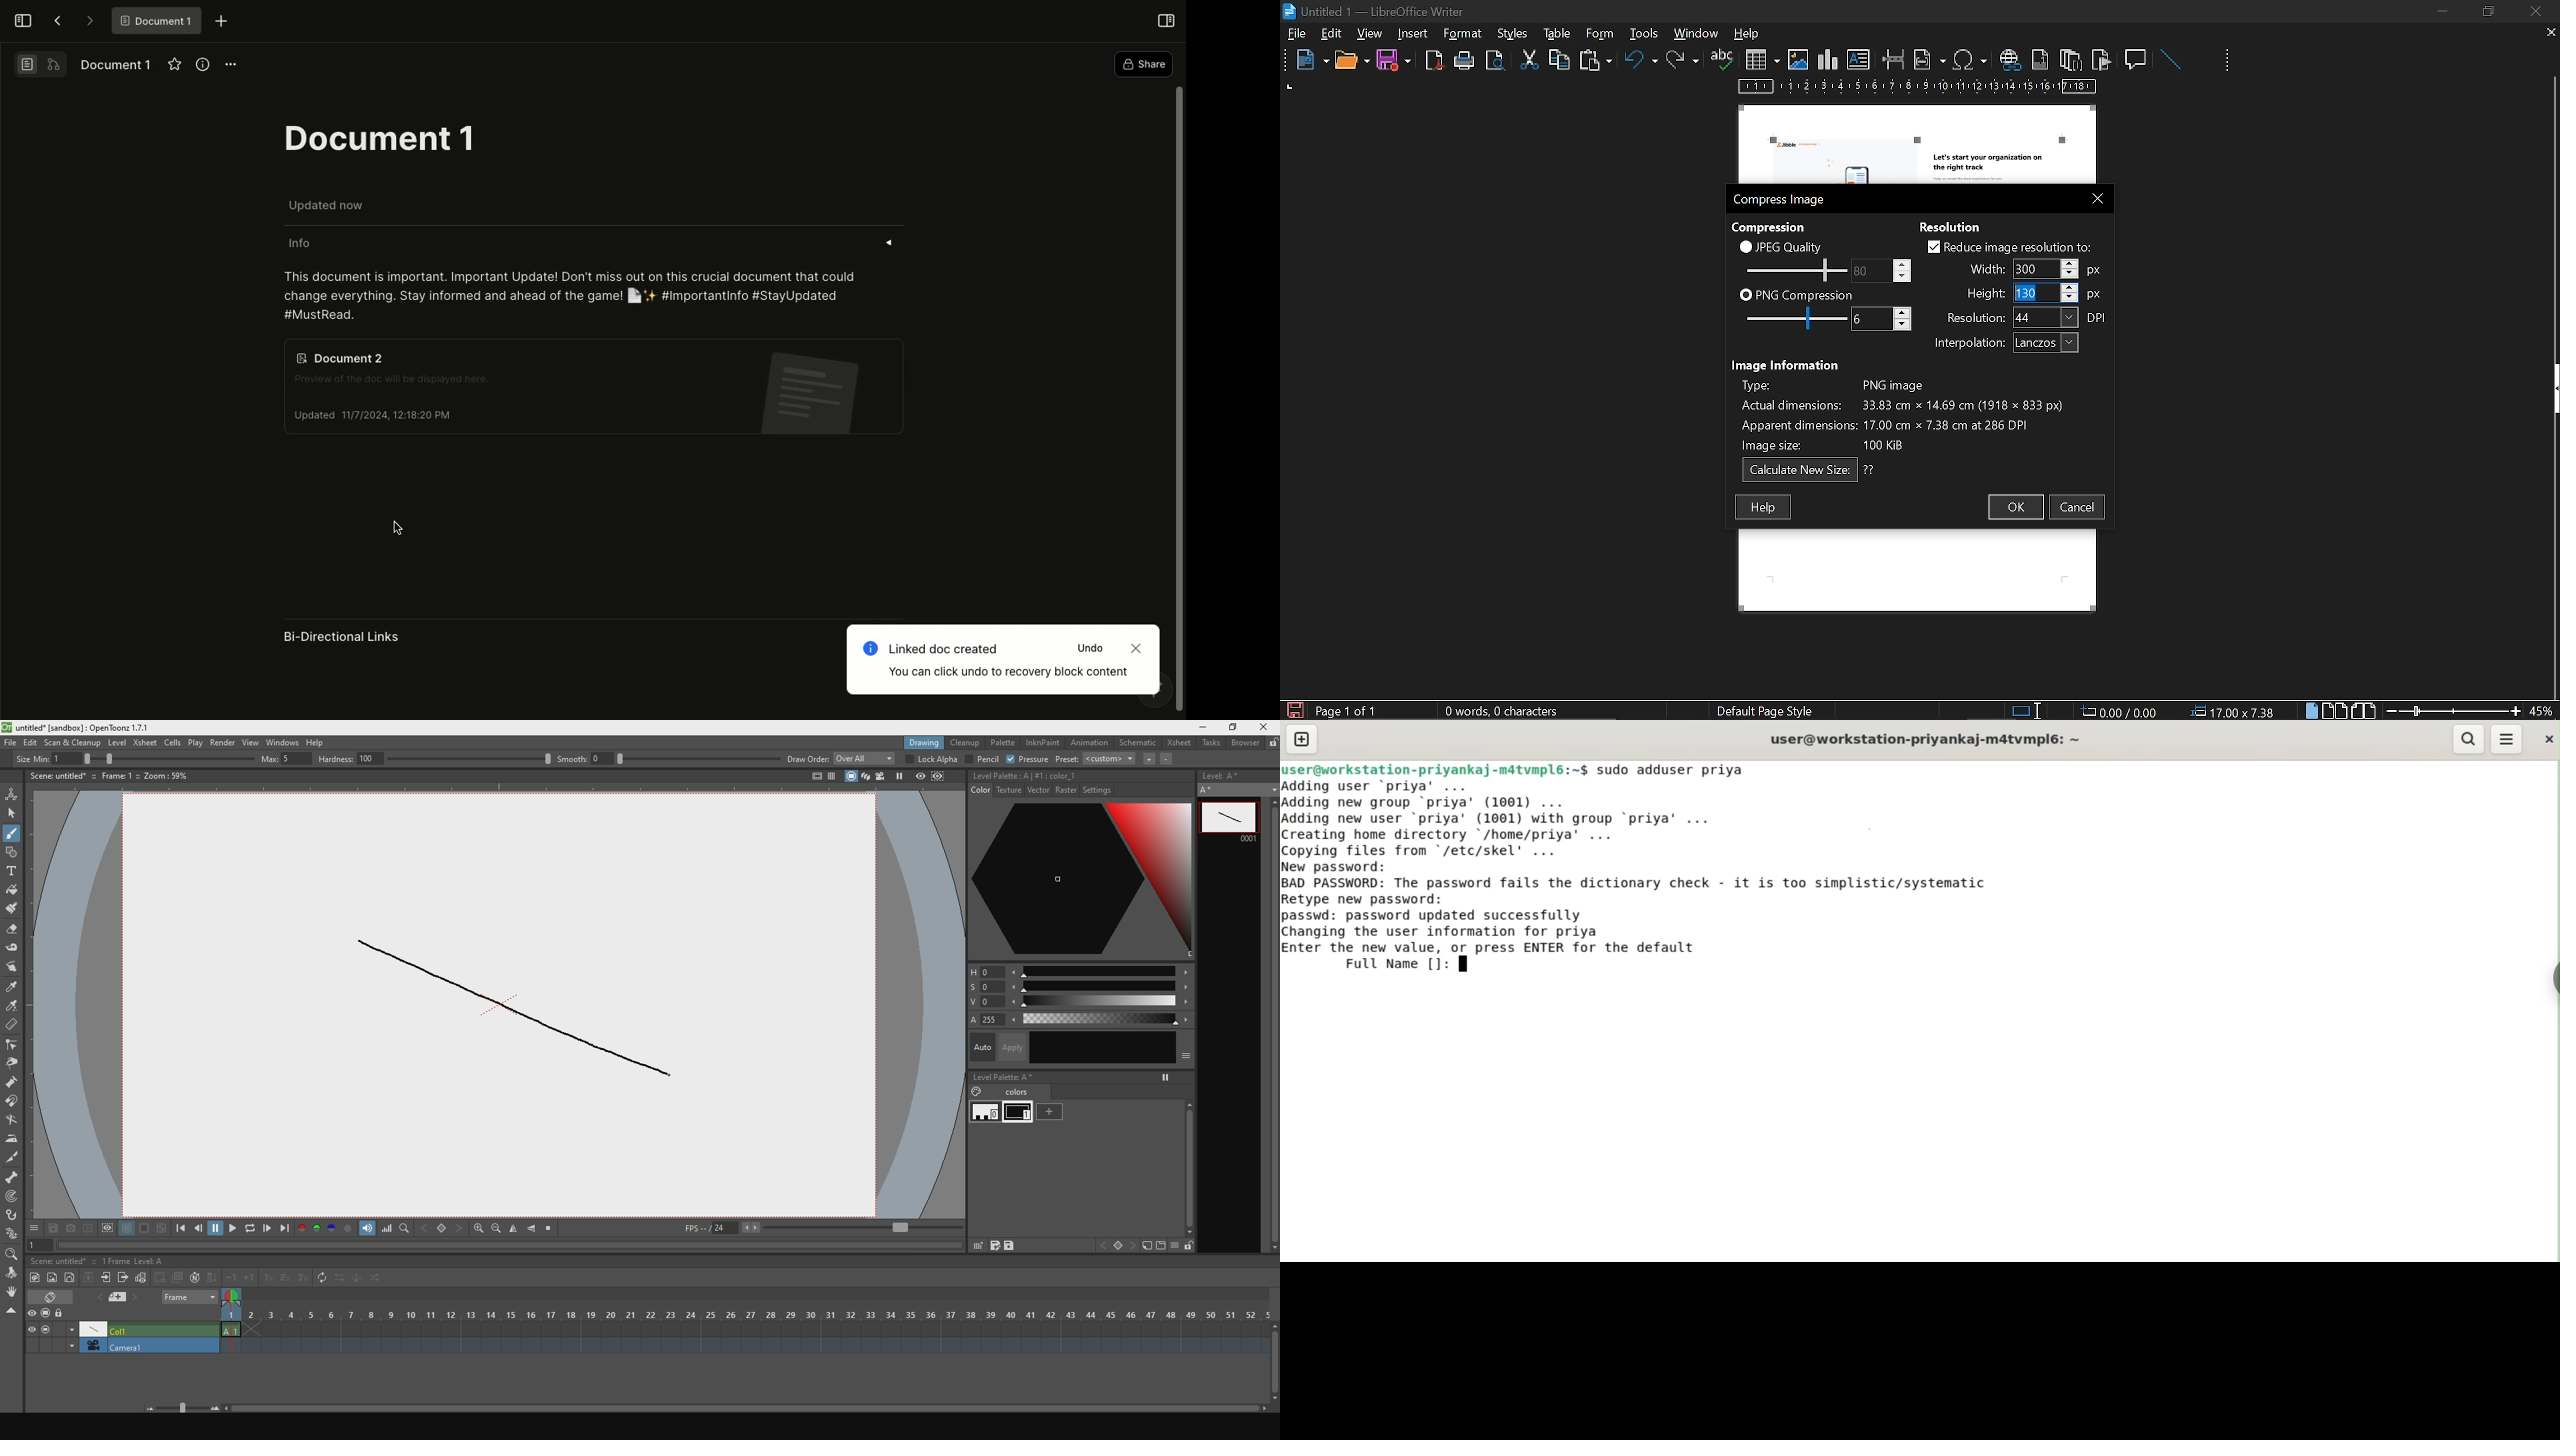  Describe the element at coordinates (2551, 34) in the screenshot. I see `close tab` at that location.